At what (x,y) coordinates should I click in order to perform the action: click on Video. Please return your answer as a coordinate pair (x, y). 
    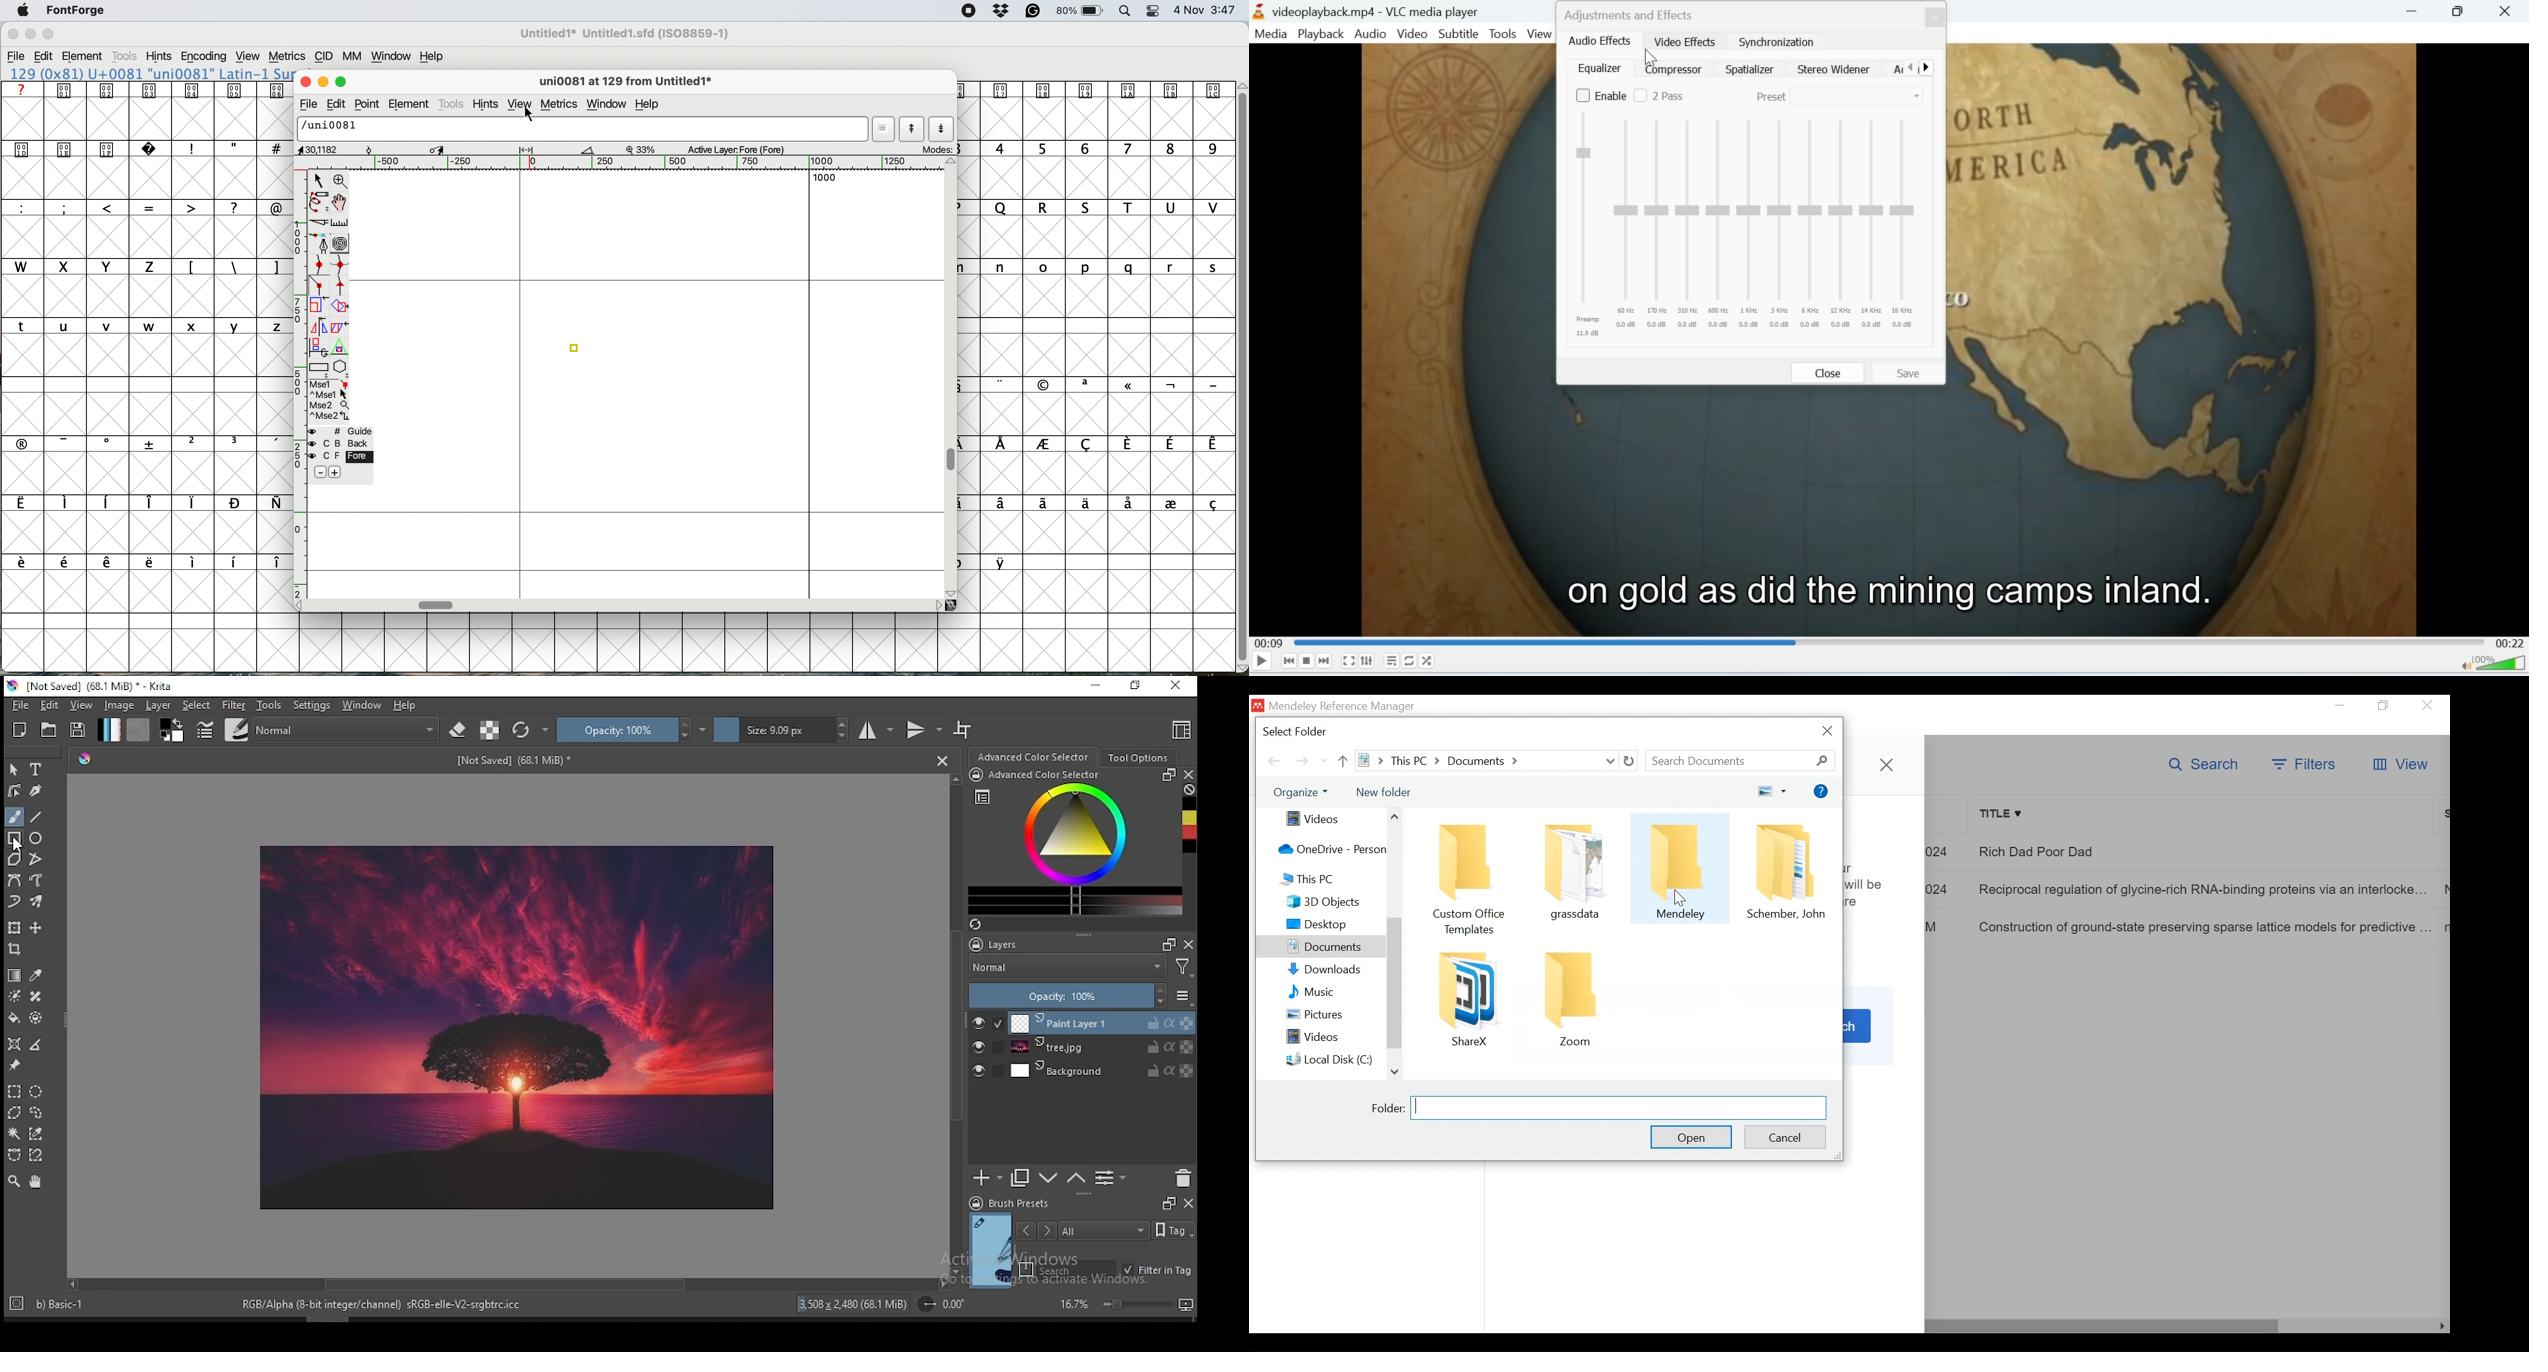
    Looking at the image, I should click on (1414, 34).